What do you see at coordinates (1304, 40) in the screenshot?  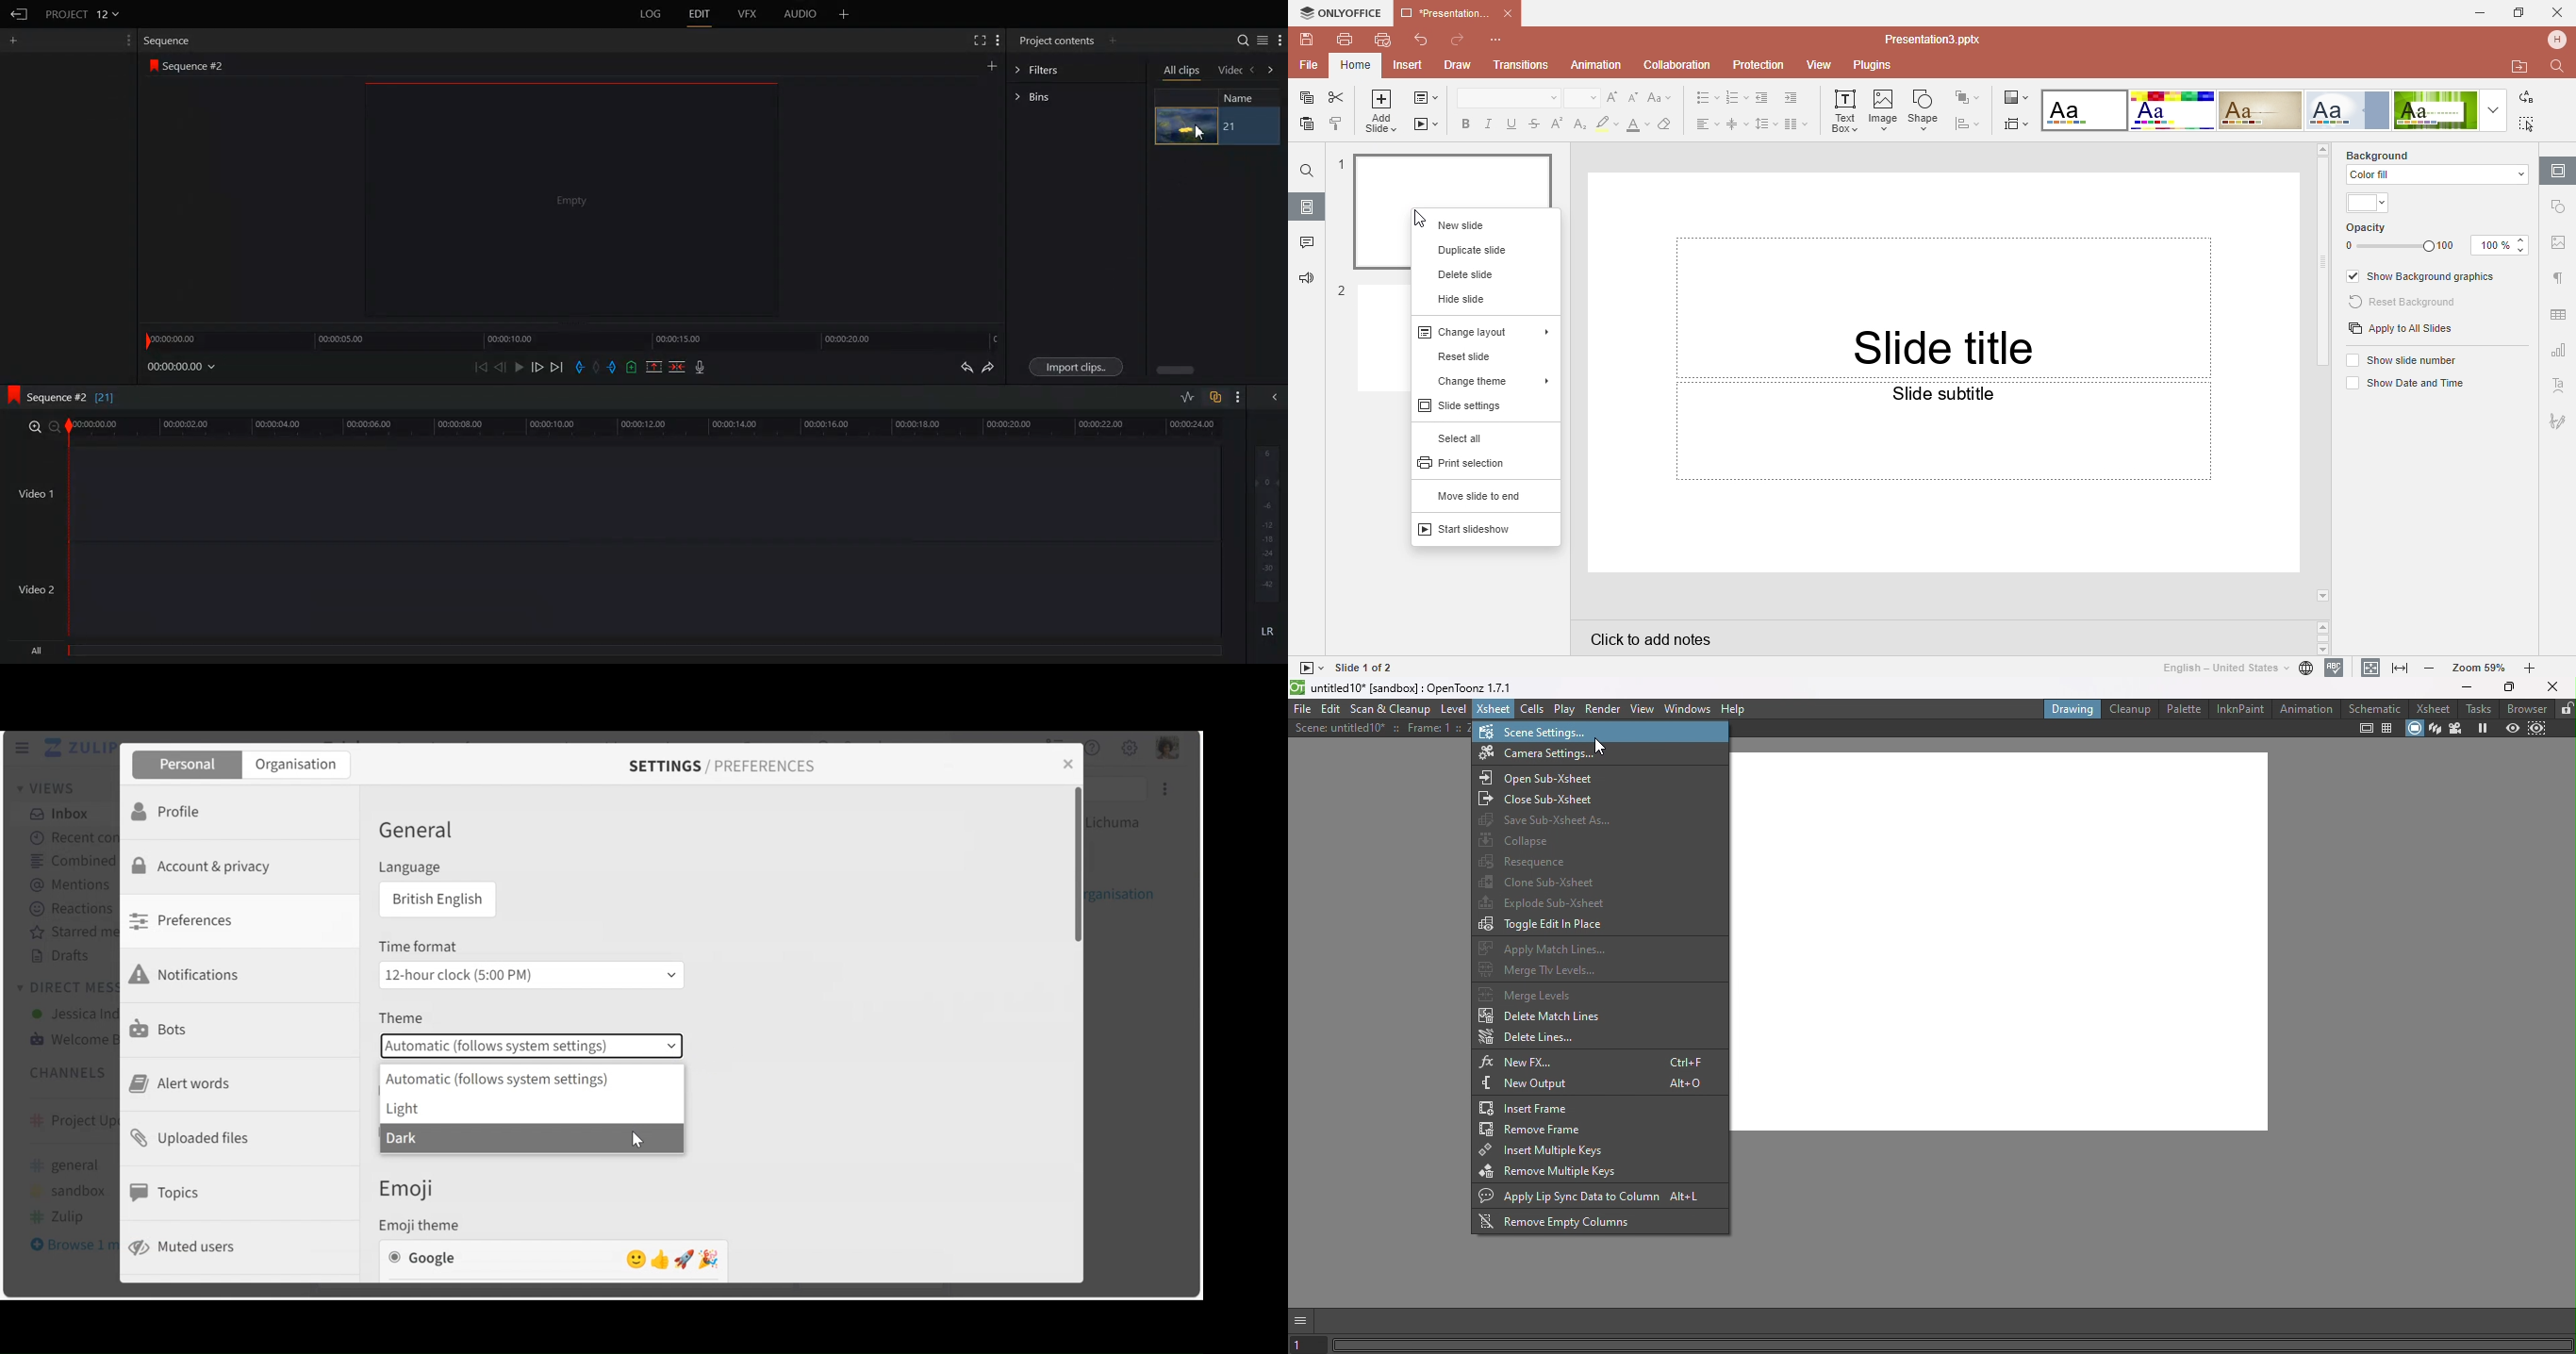 I see `Save` at bounding box center [1304, 40].